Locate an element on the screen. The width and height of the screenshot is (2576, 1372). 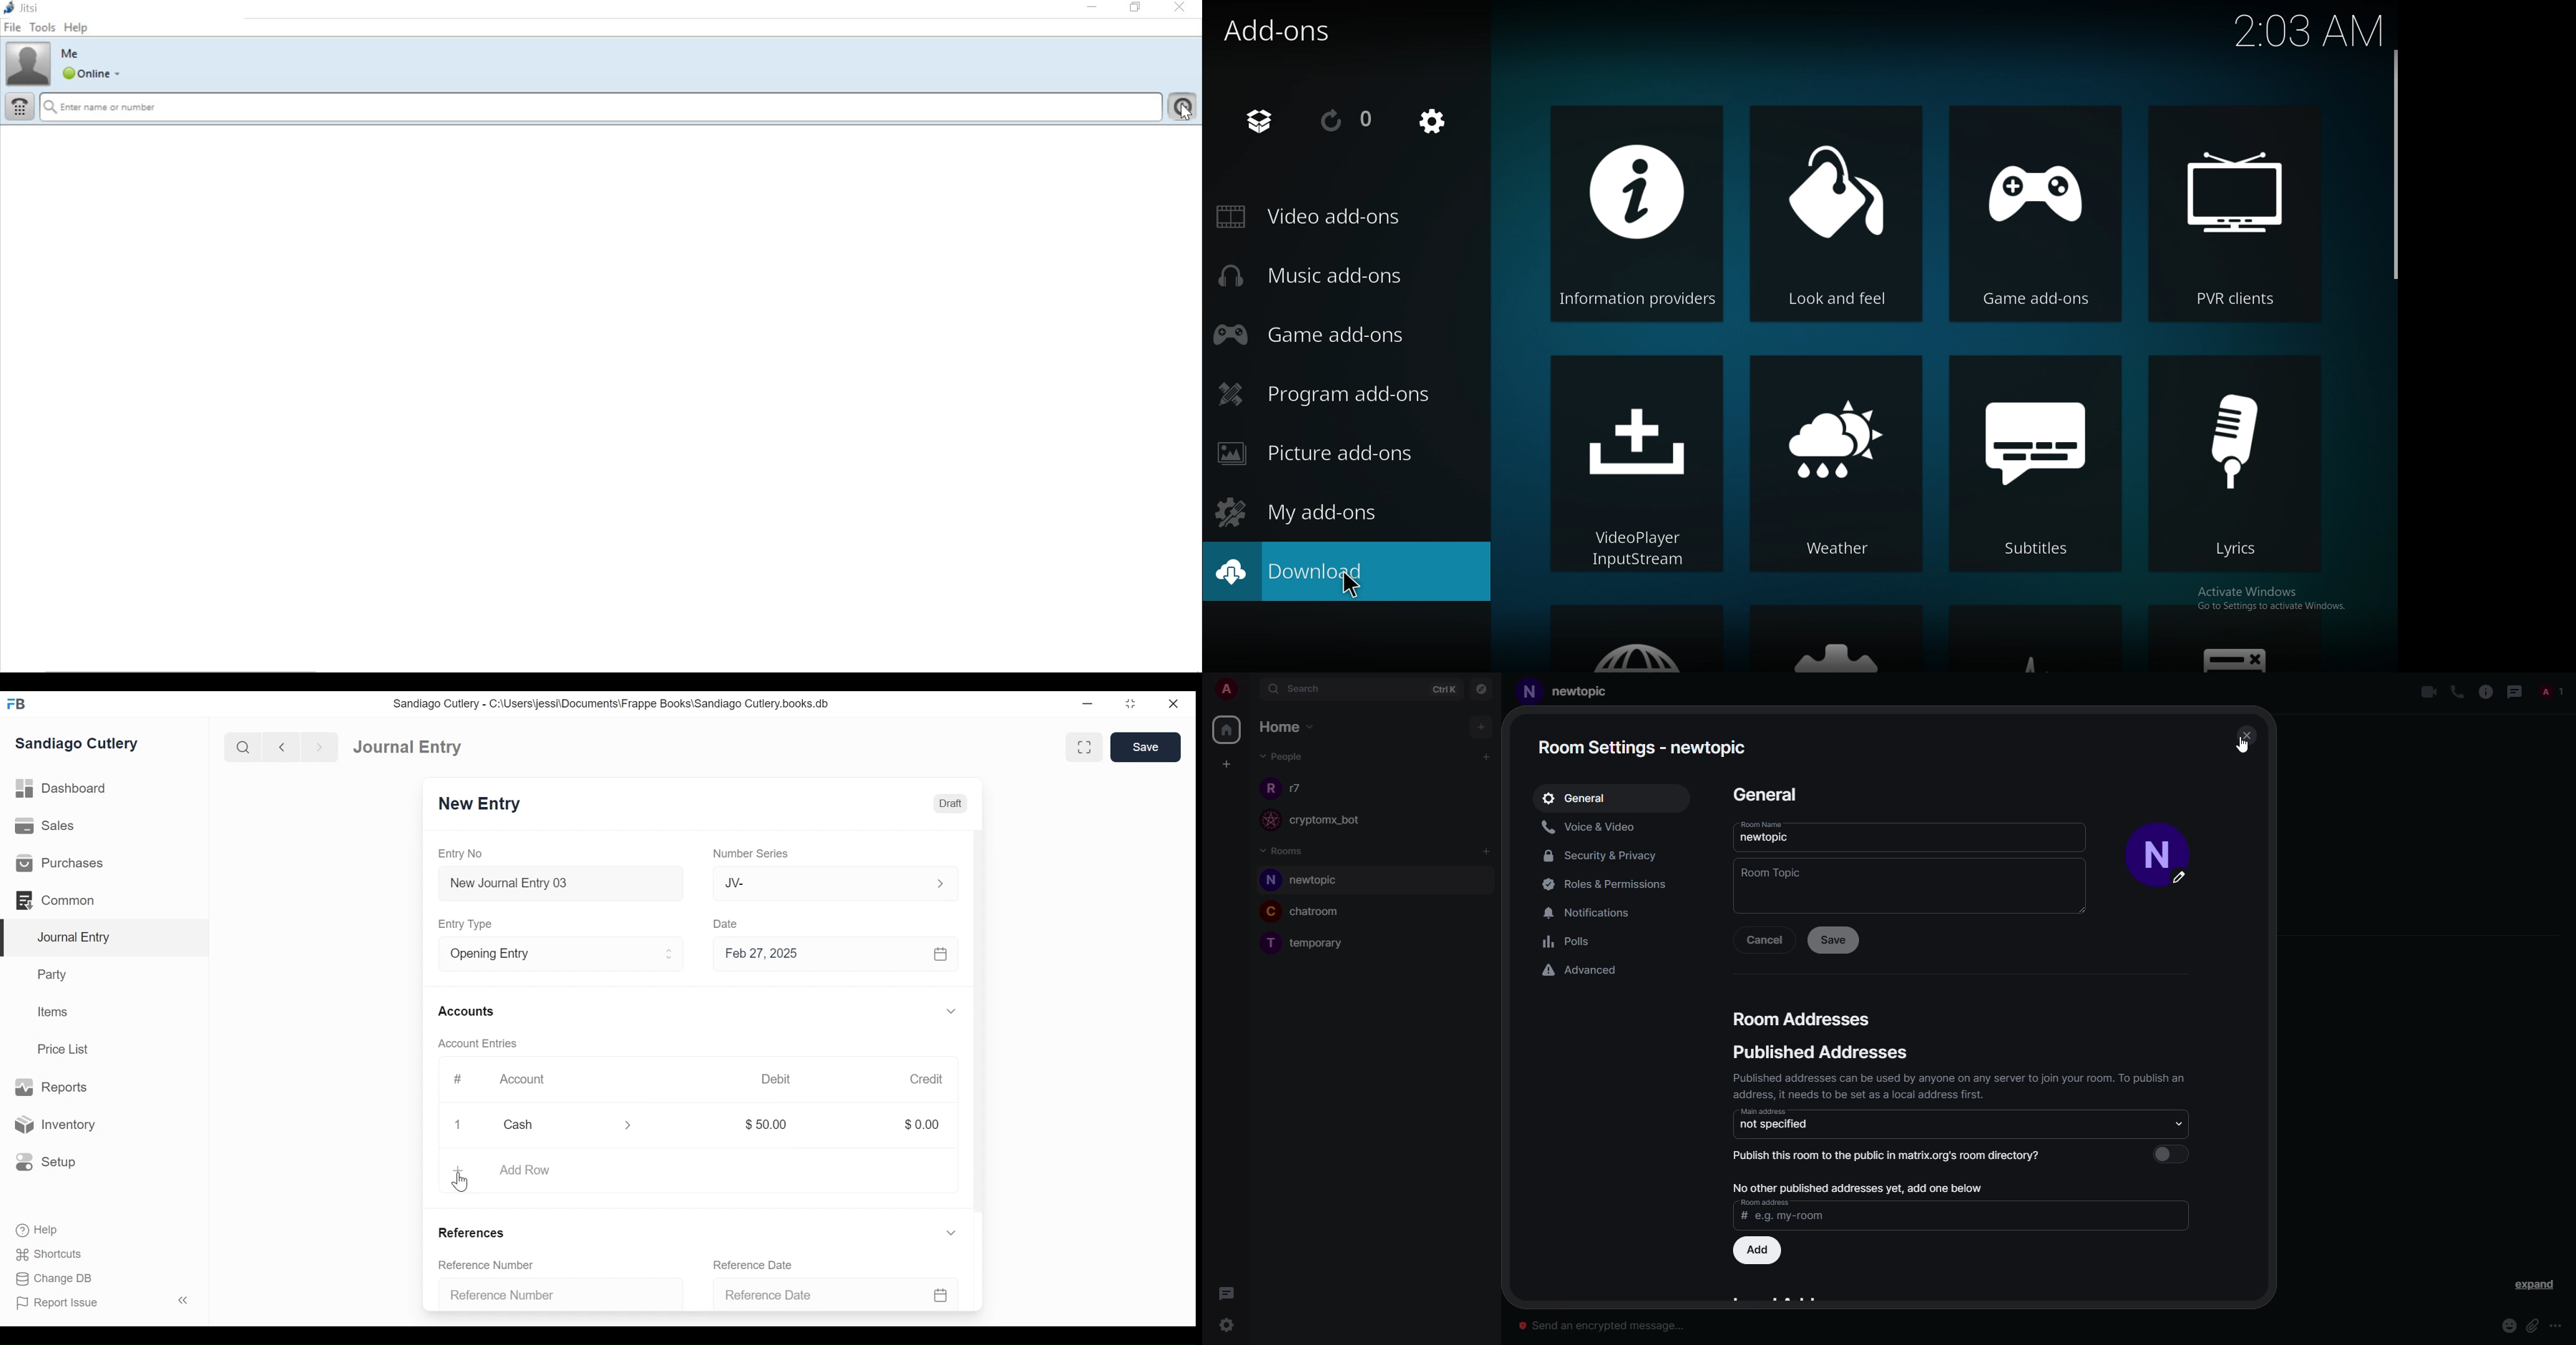
Shortcuts is located at coordinates (50, 1256).